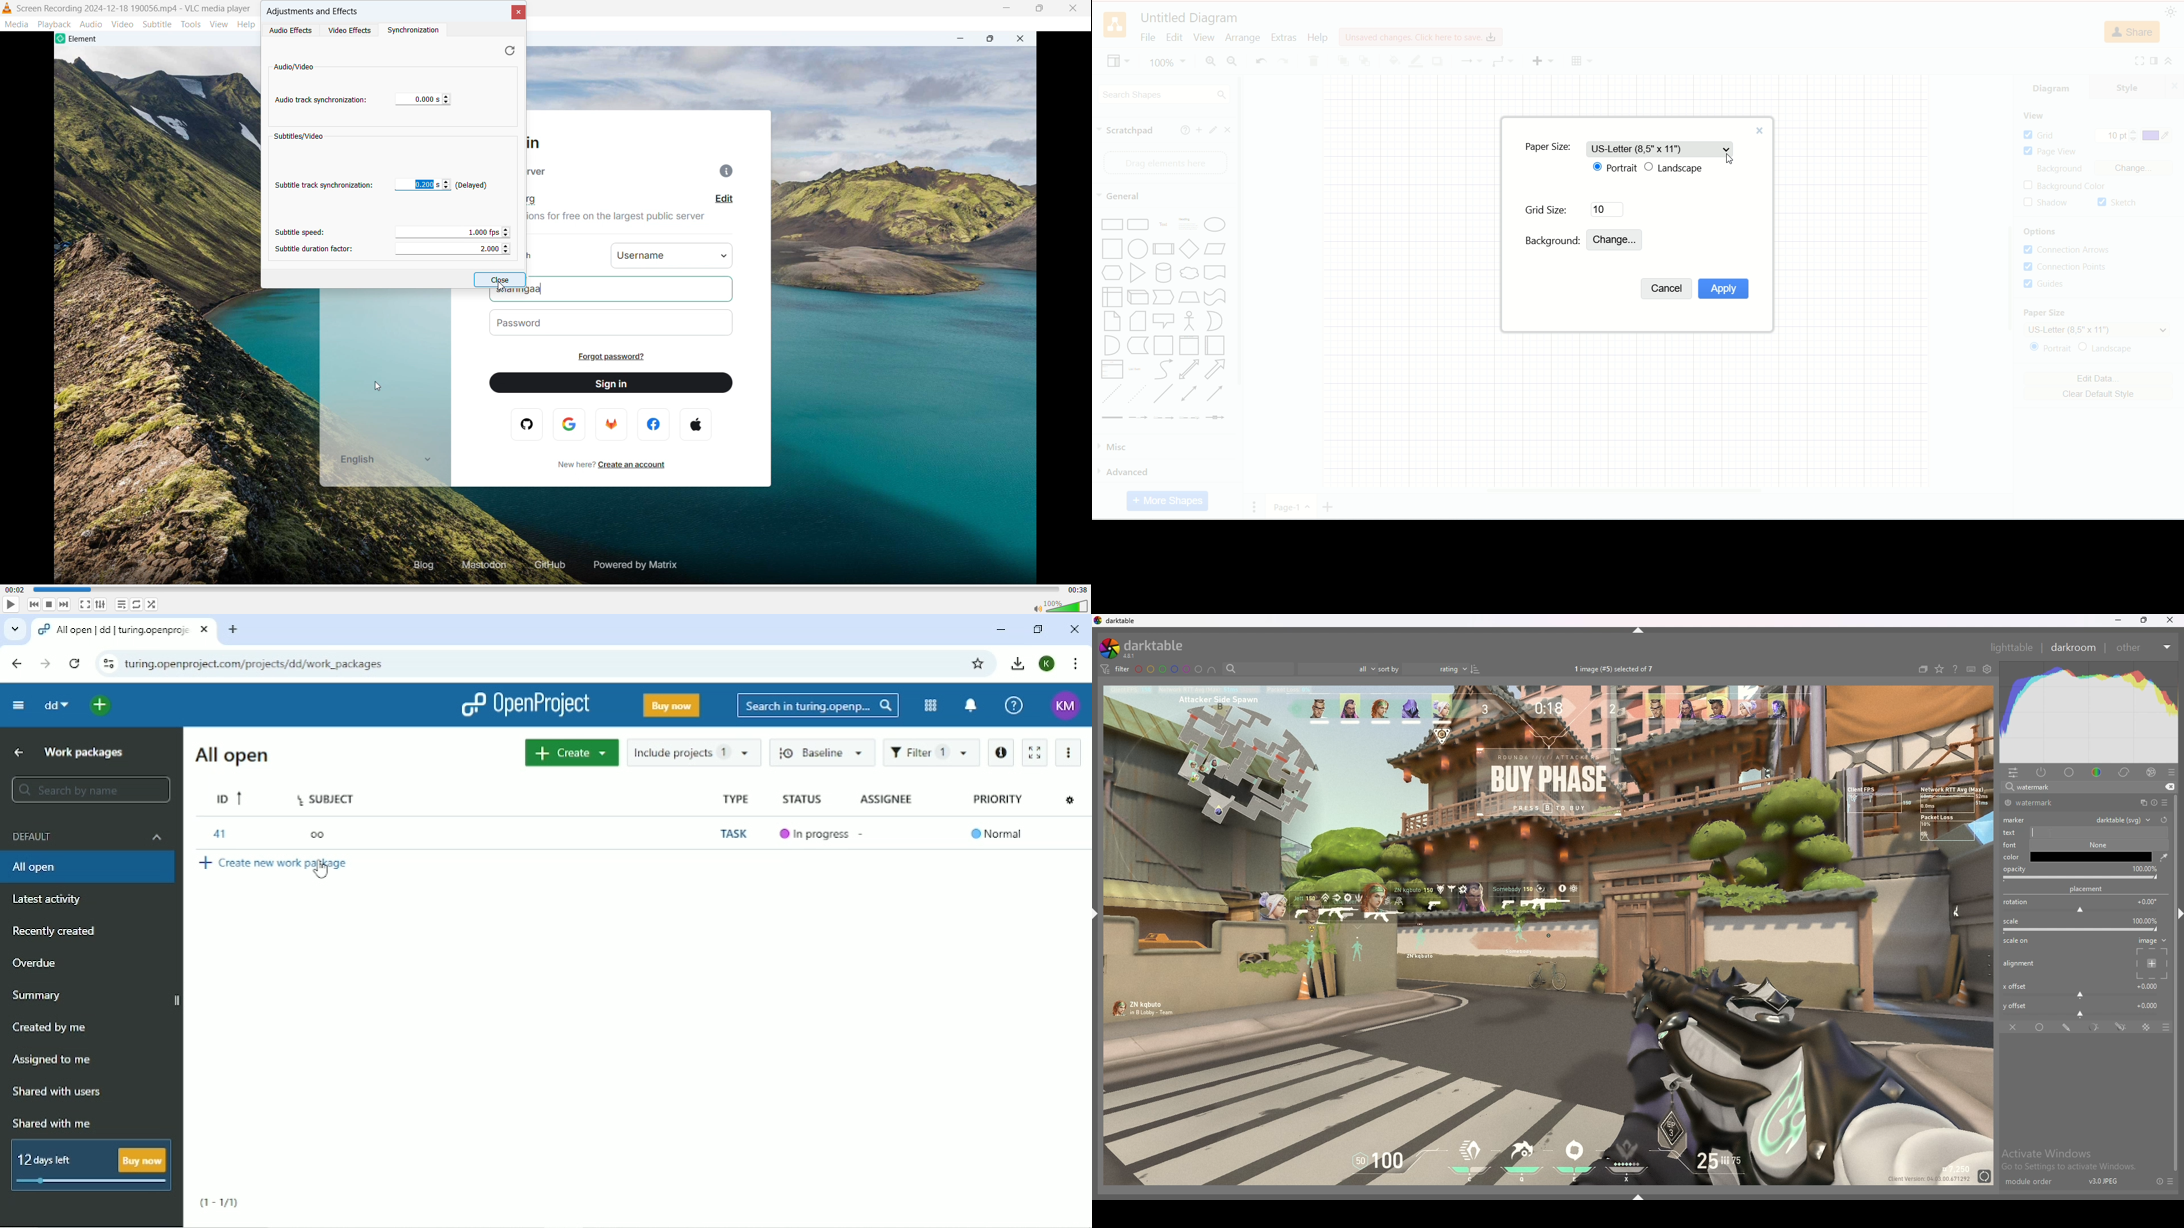 The width and height of the screenshot is (2184, 1232). What do you see at coordinates (1284, 36) in the screenshot?
I see `extras` at bounding box center [1284, 36].